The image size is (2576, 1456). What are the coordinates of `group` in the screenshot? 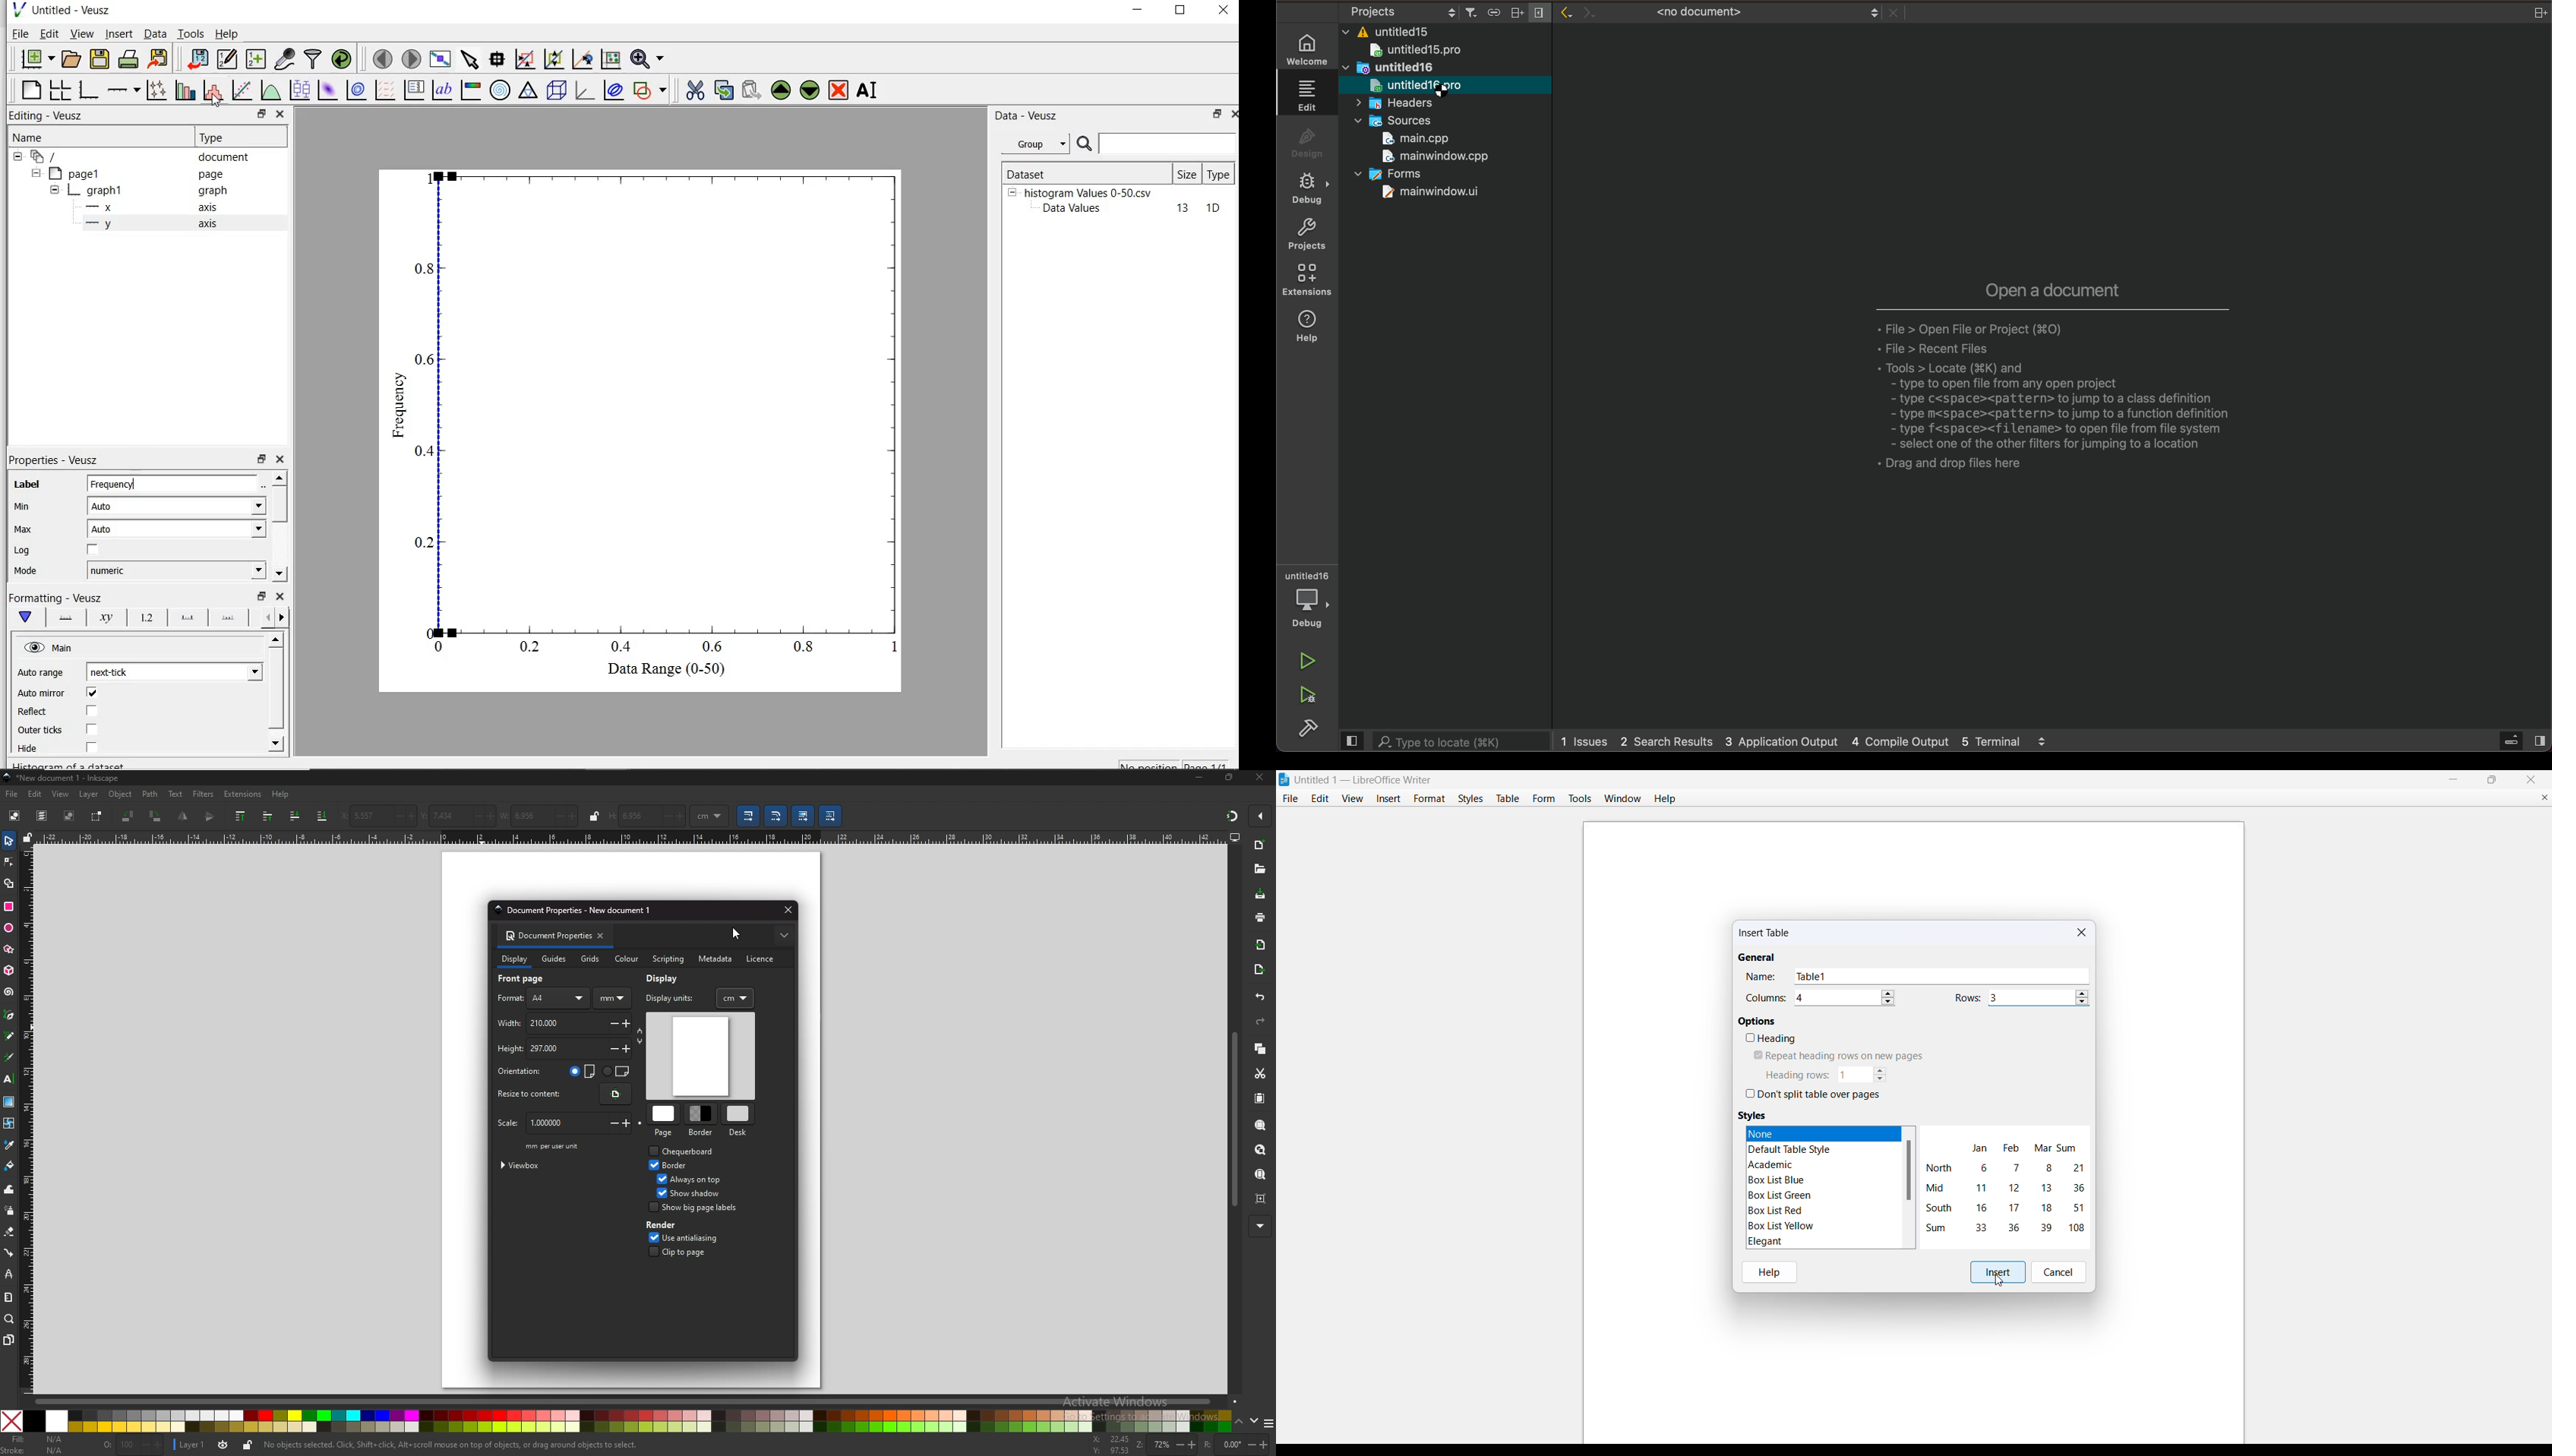 It's located at (1034, 144).